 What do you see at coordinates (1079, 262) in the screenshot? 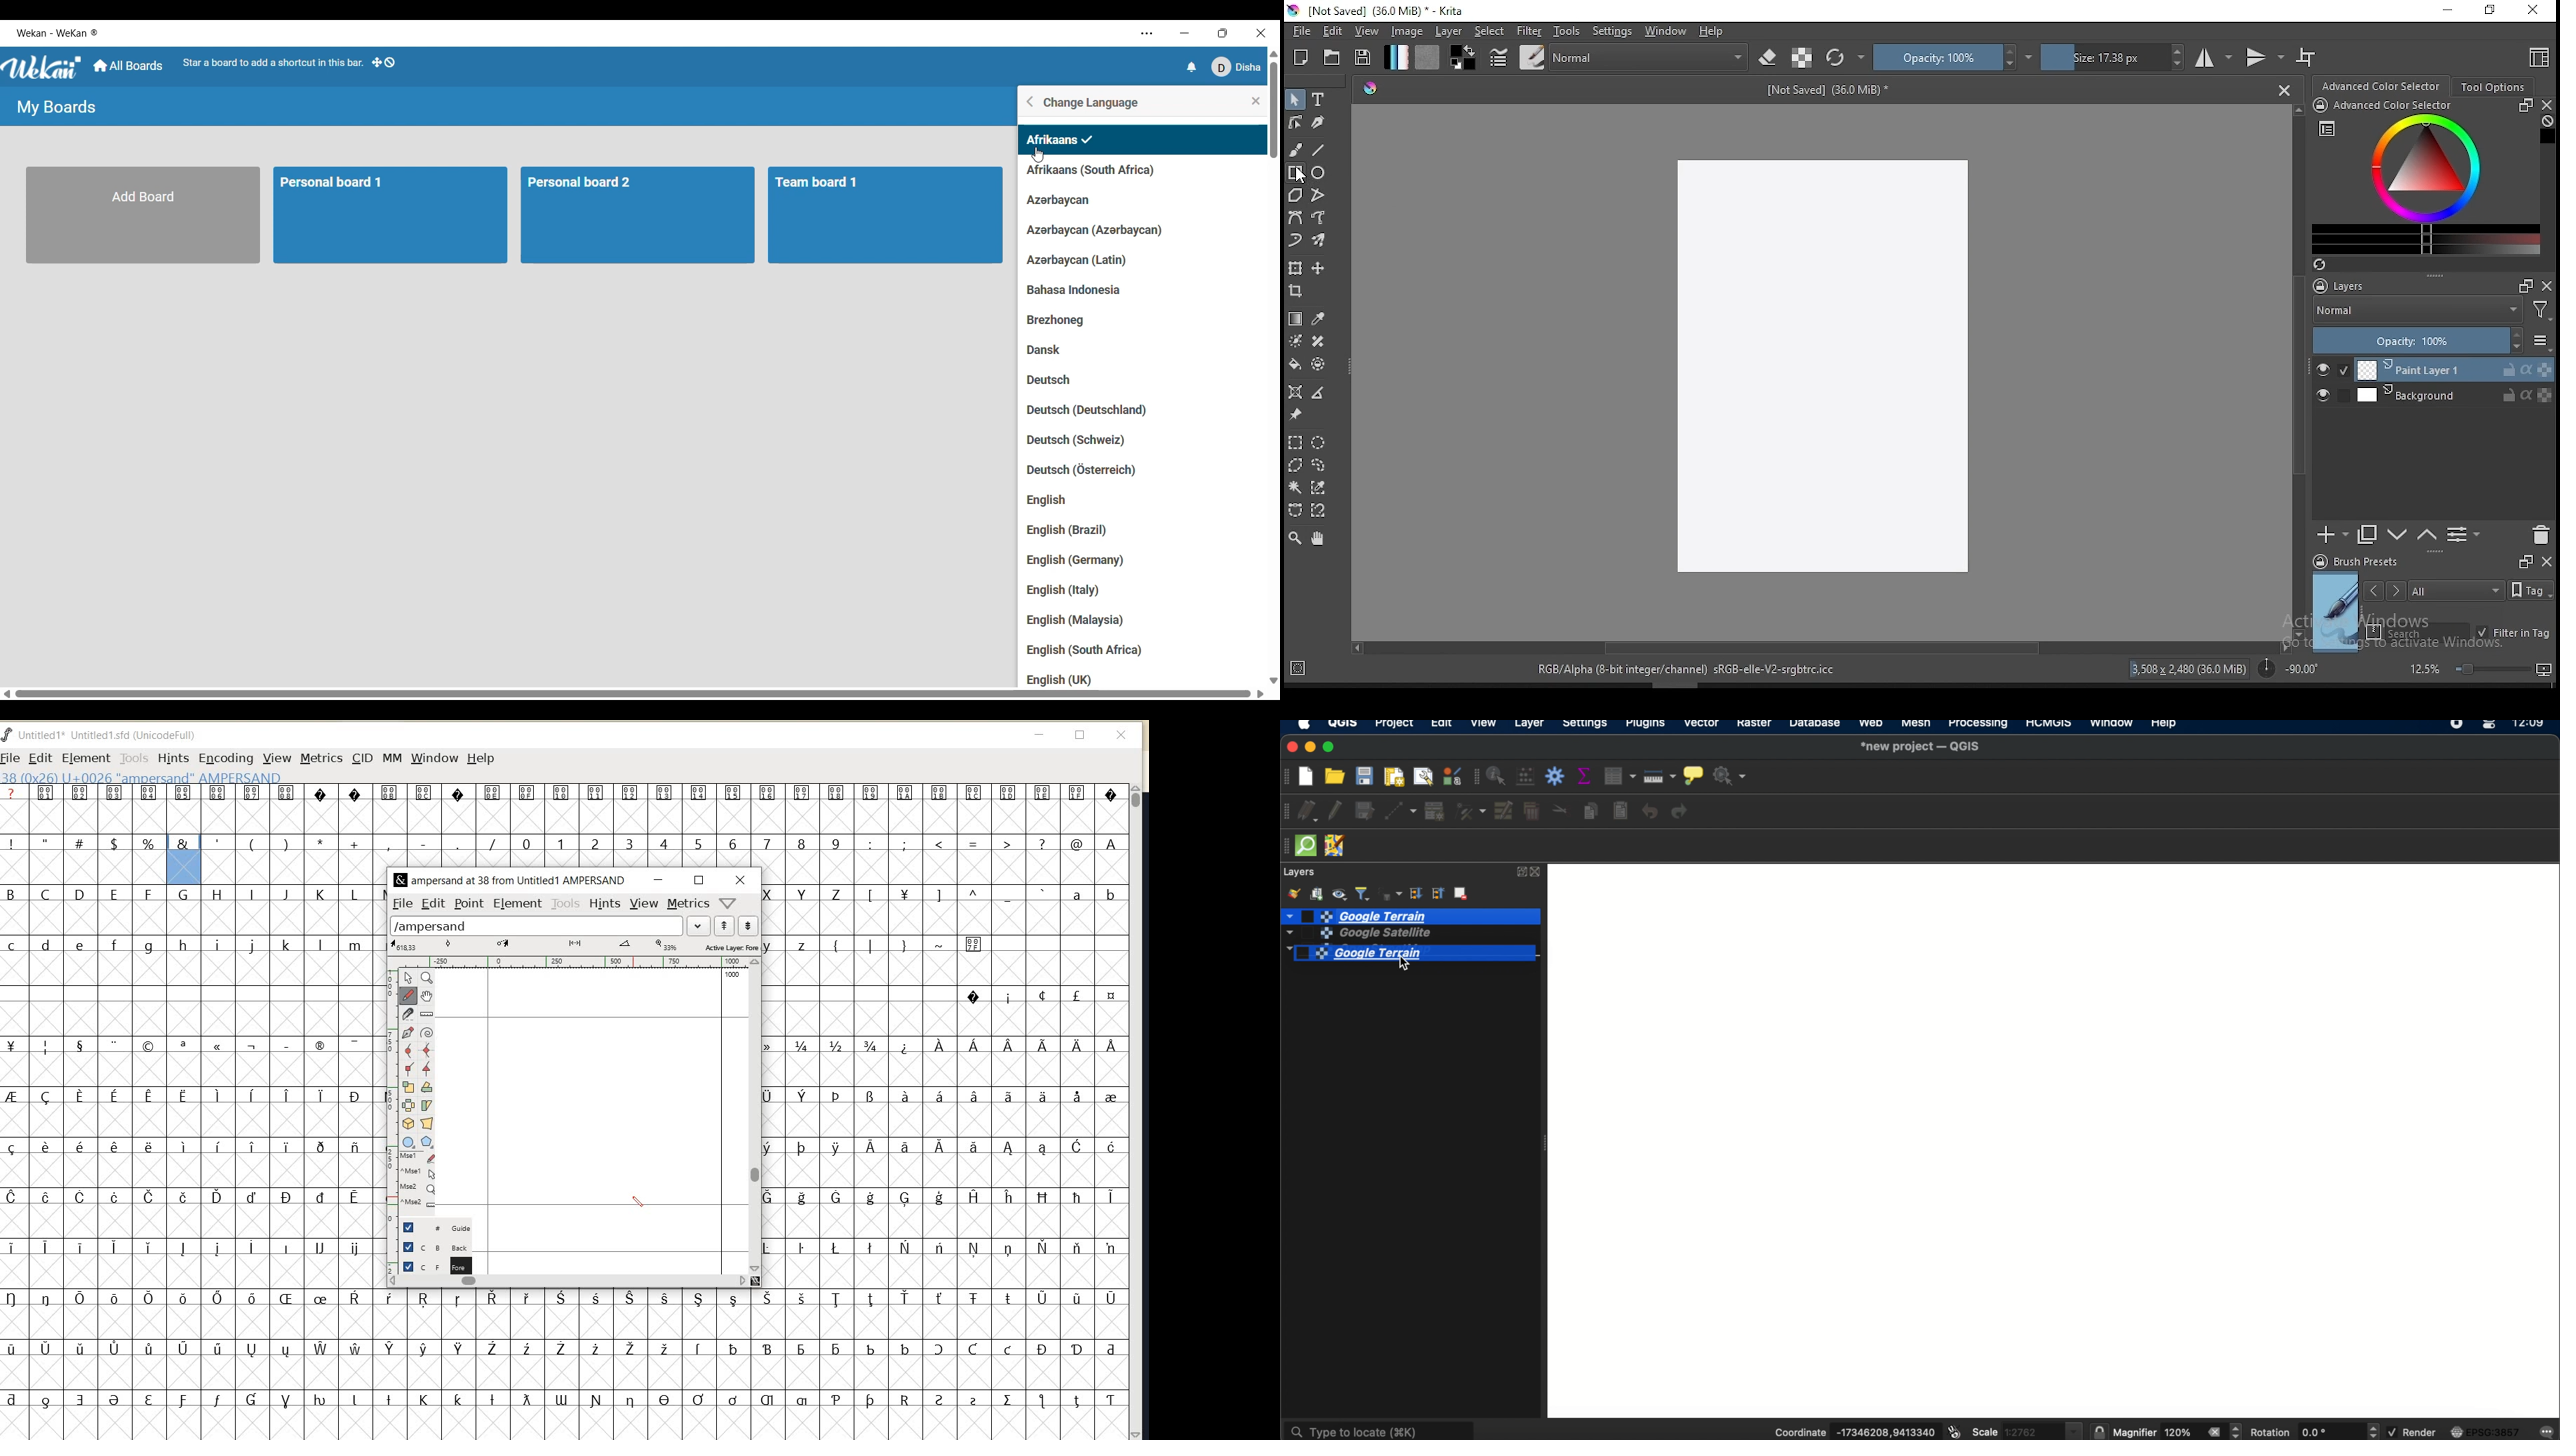
I see `Azarbaycan (Latin)` at bounding box center [1079, 262].